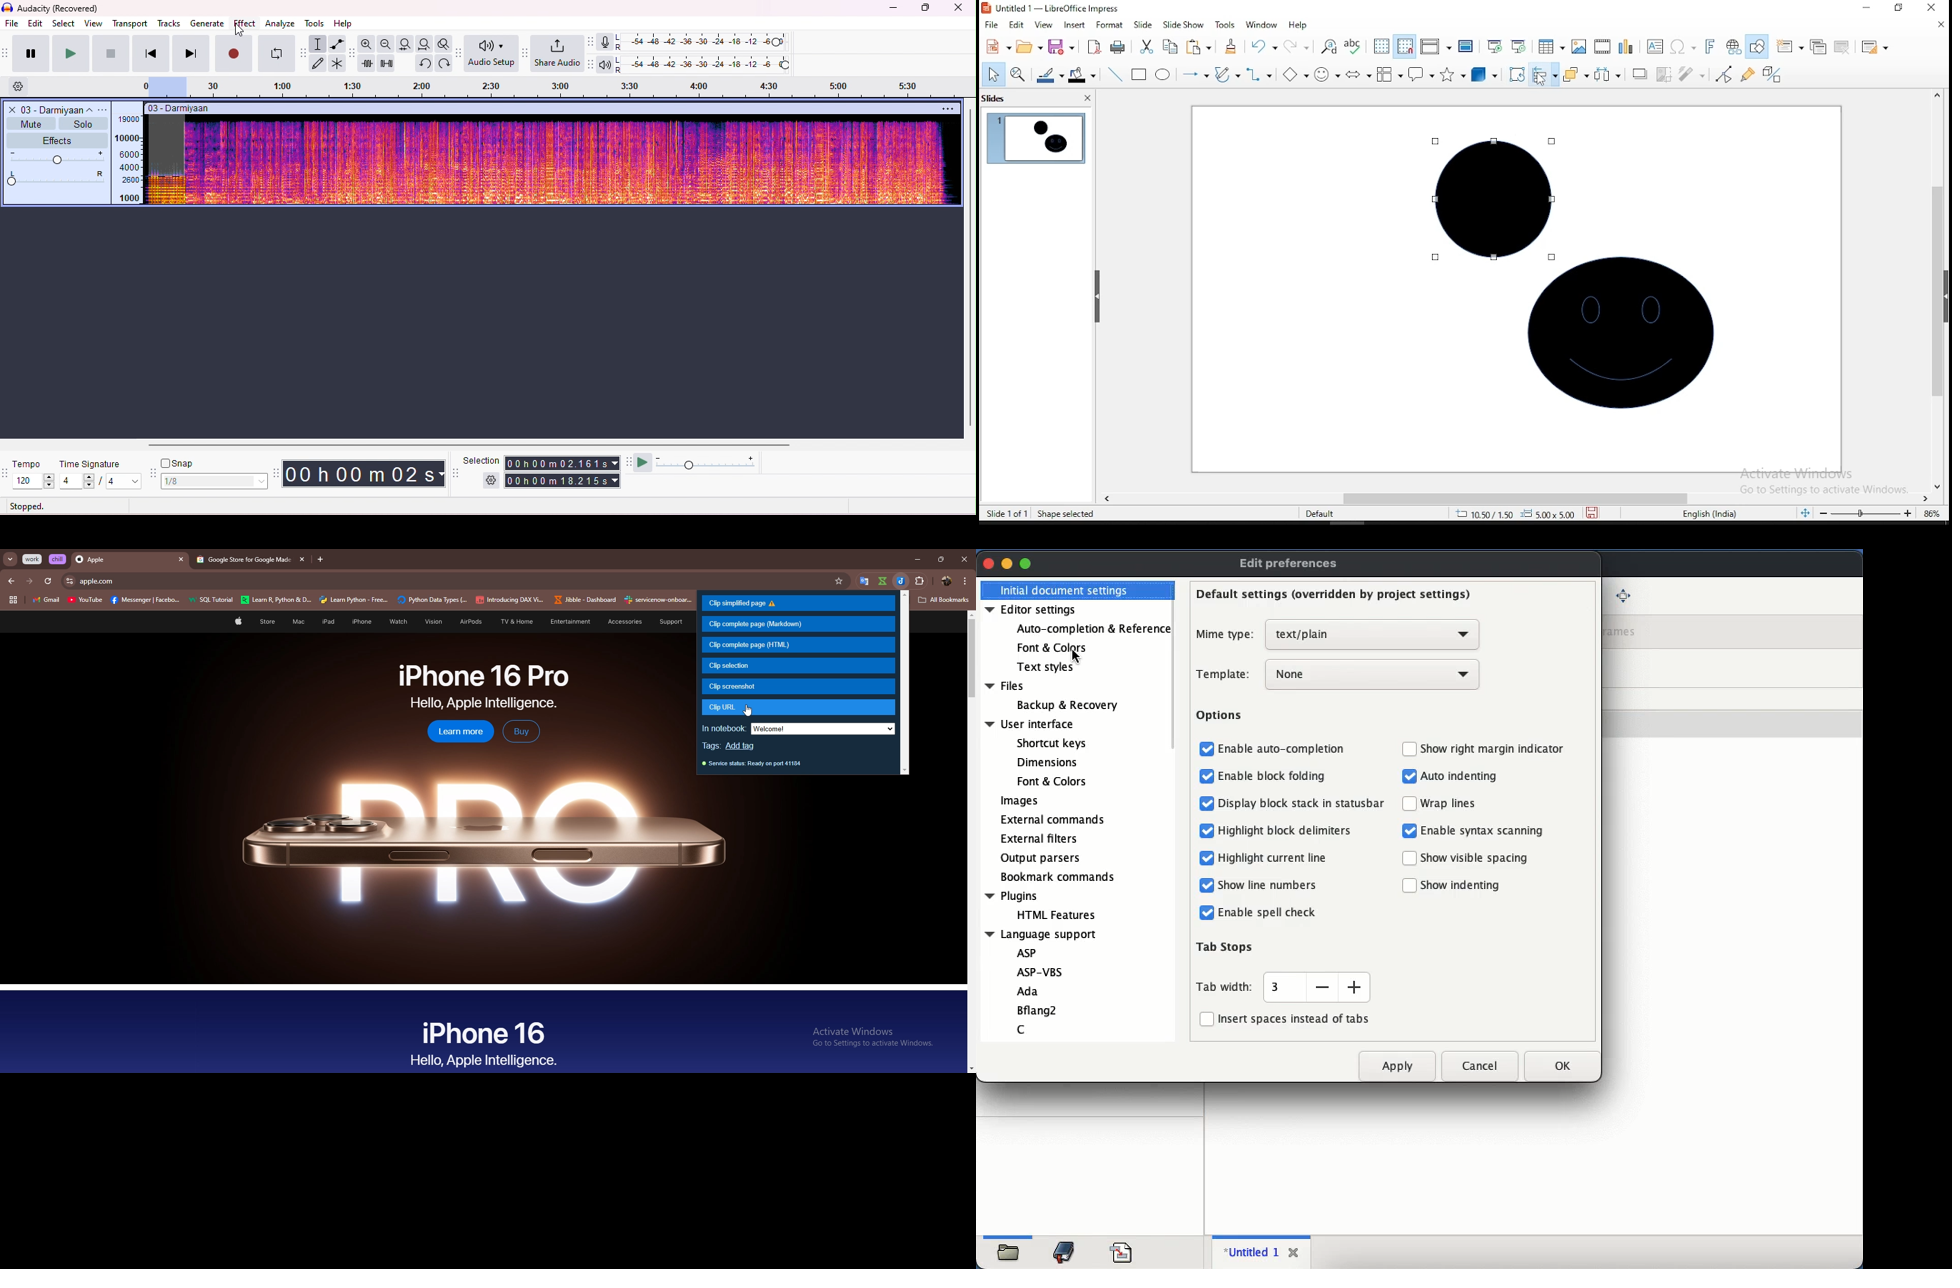  I want to click on Watch, so click(396, 622).